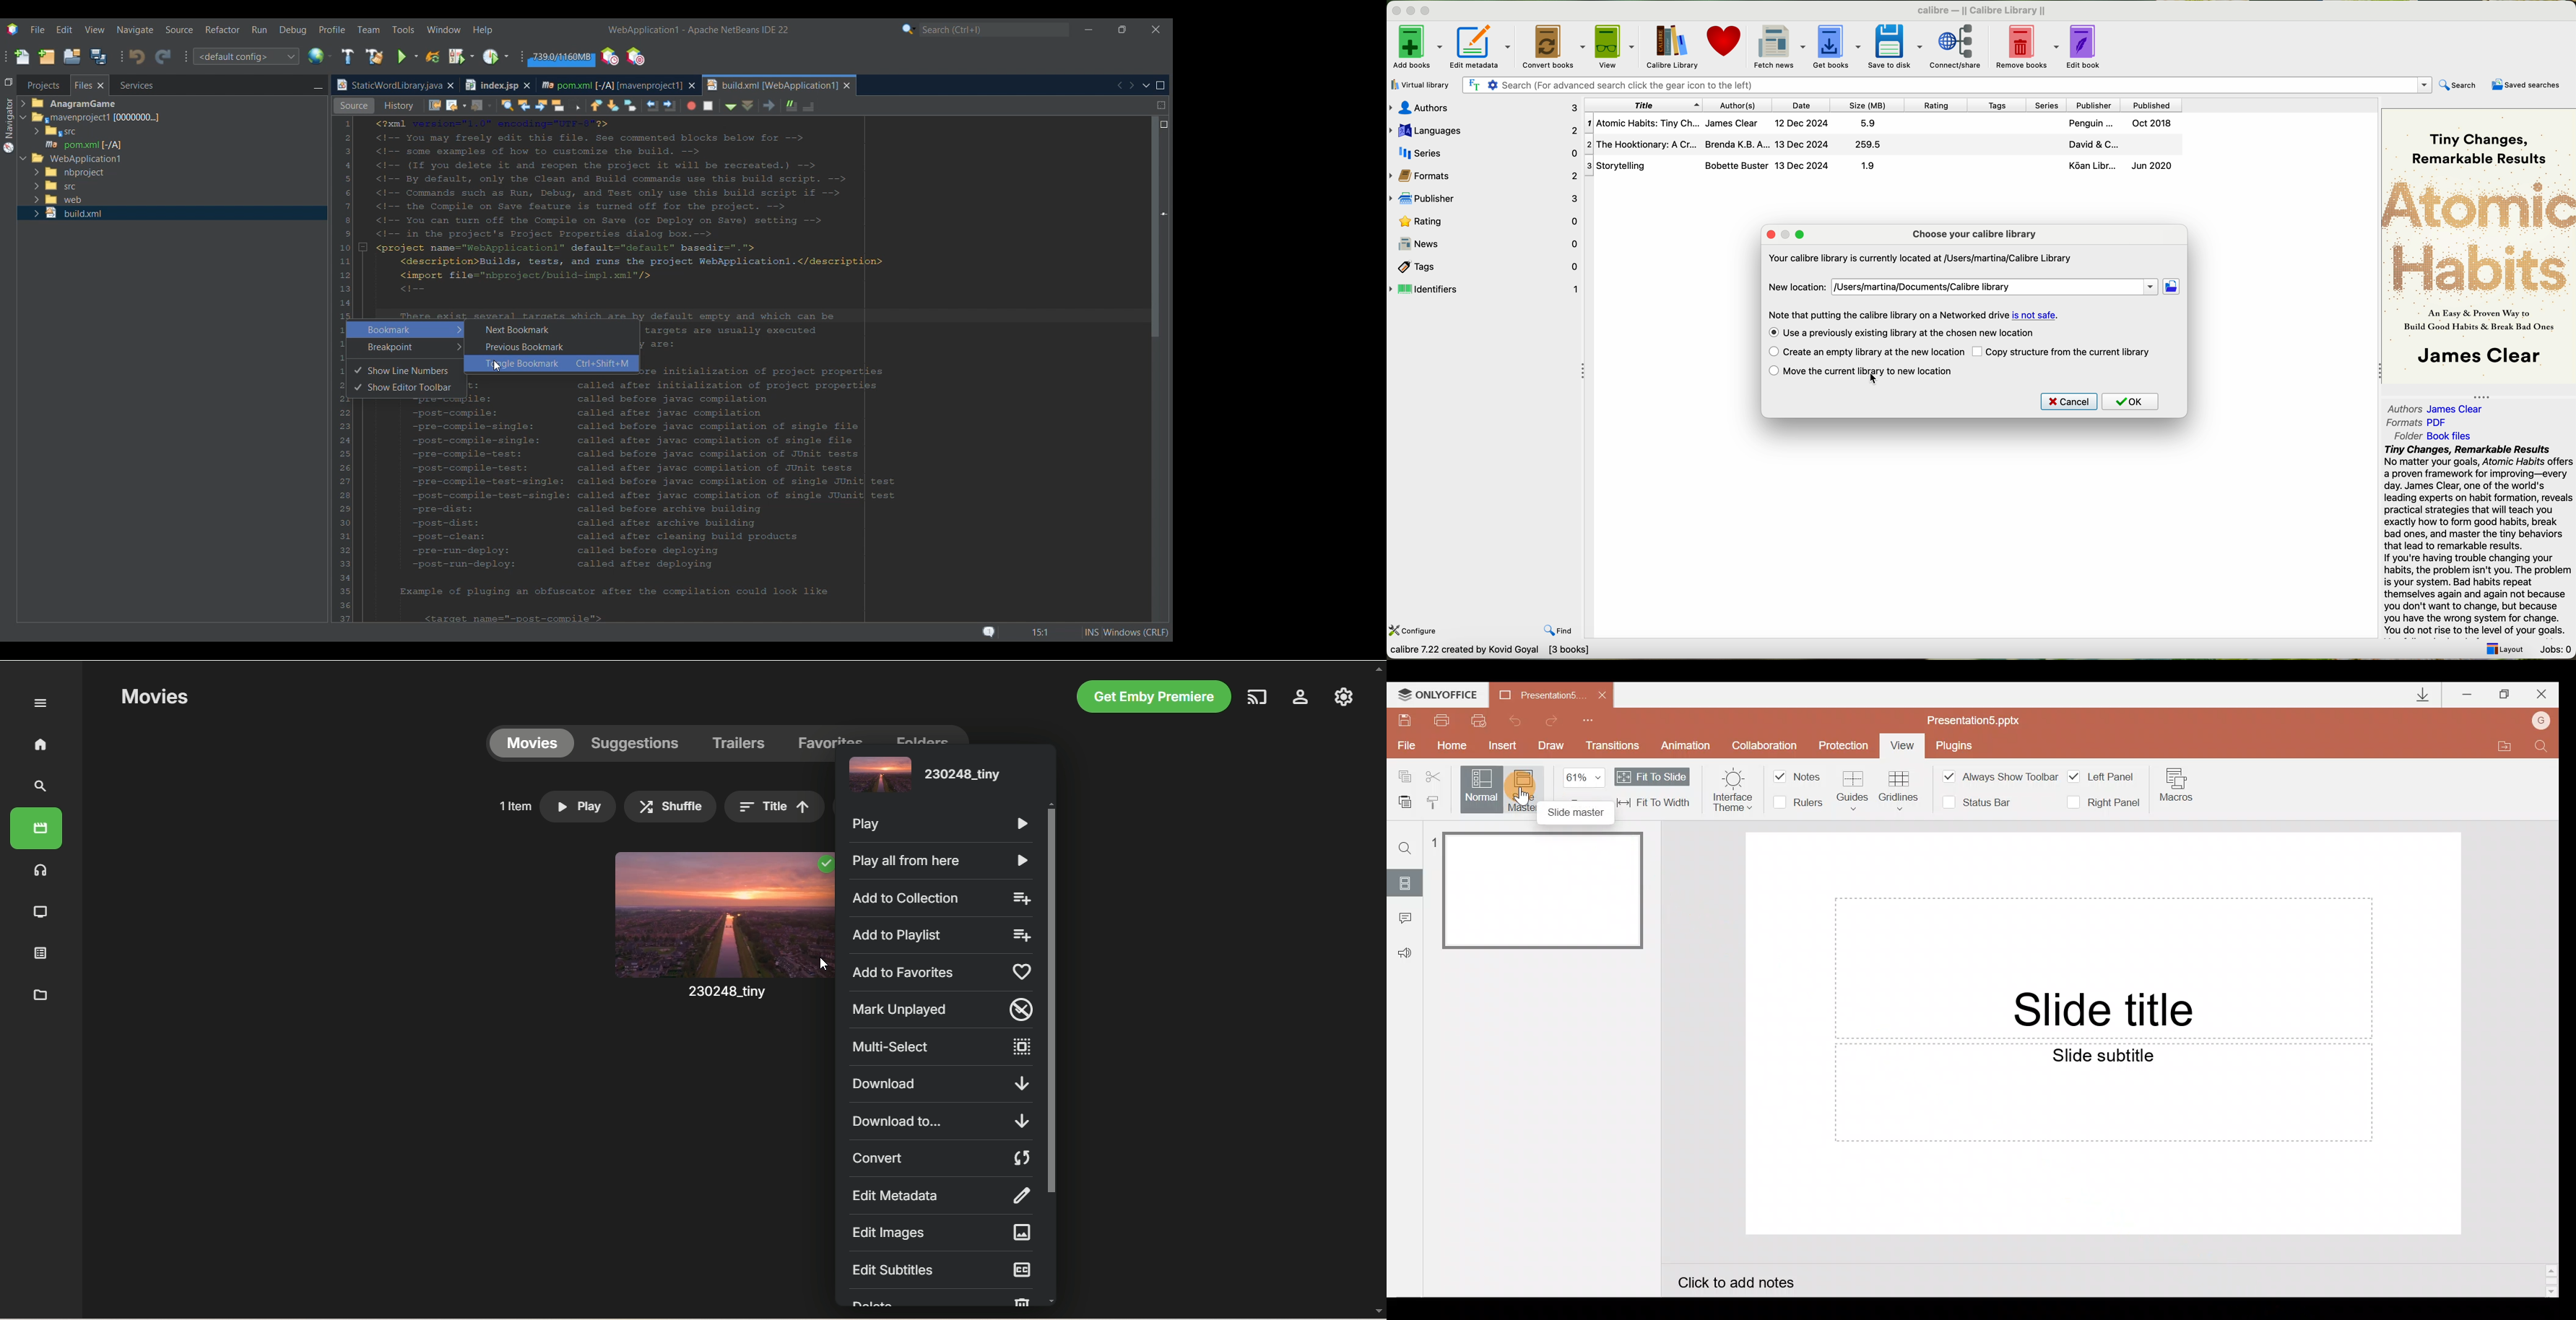 The image size is (2576, 1344). Describe the element at coordinates (41, 913) in the screenshot. I see `TV shows` at that location.